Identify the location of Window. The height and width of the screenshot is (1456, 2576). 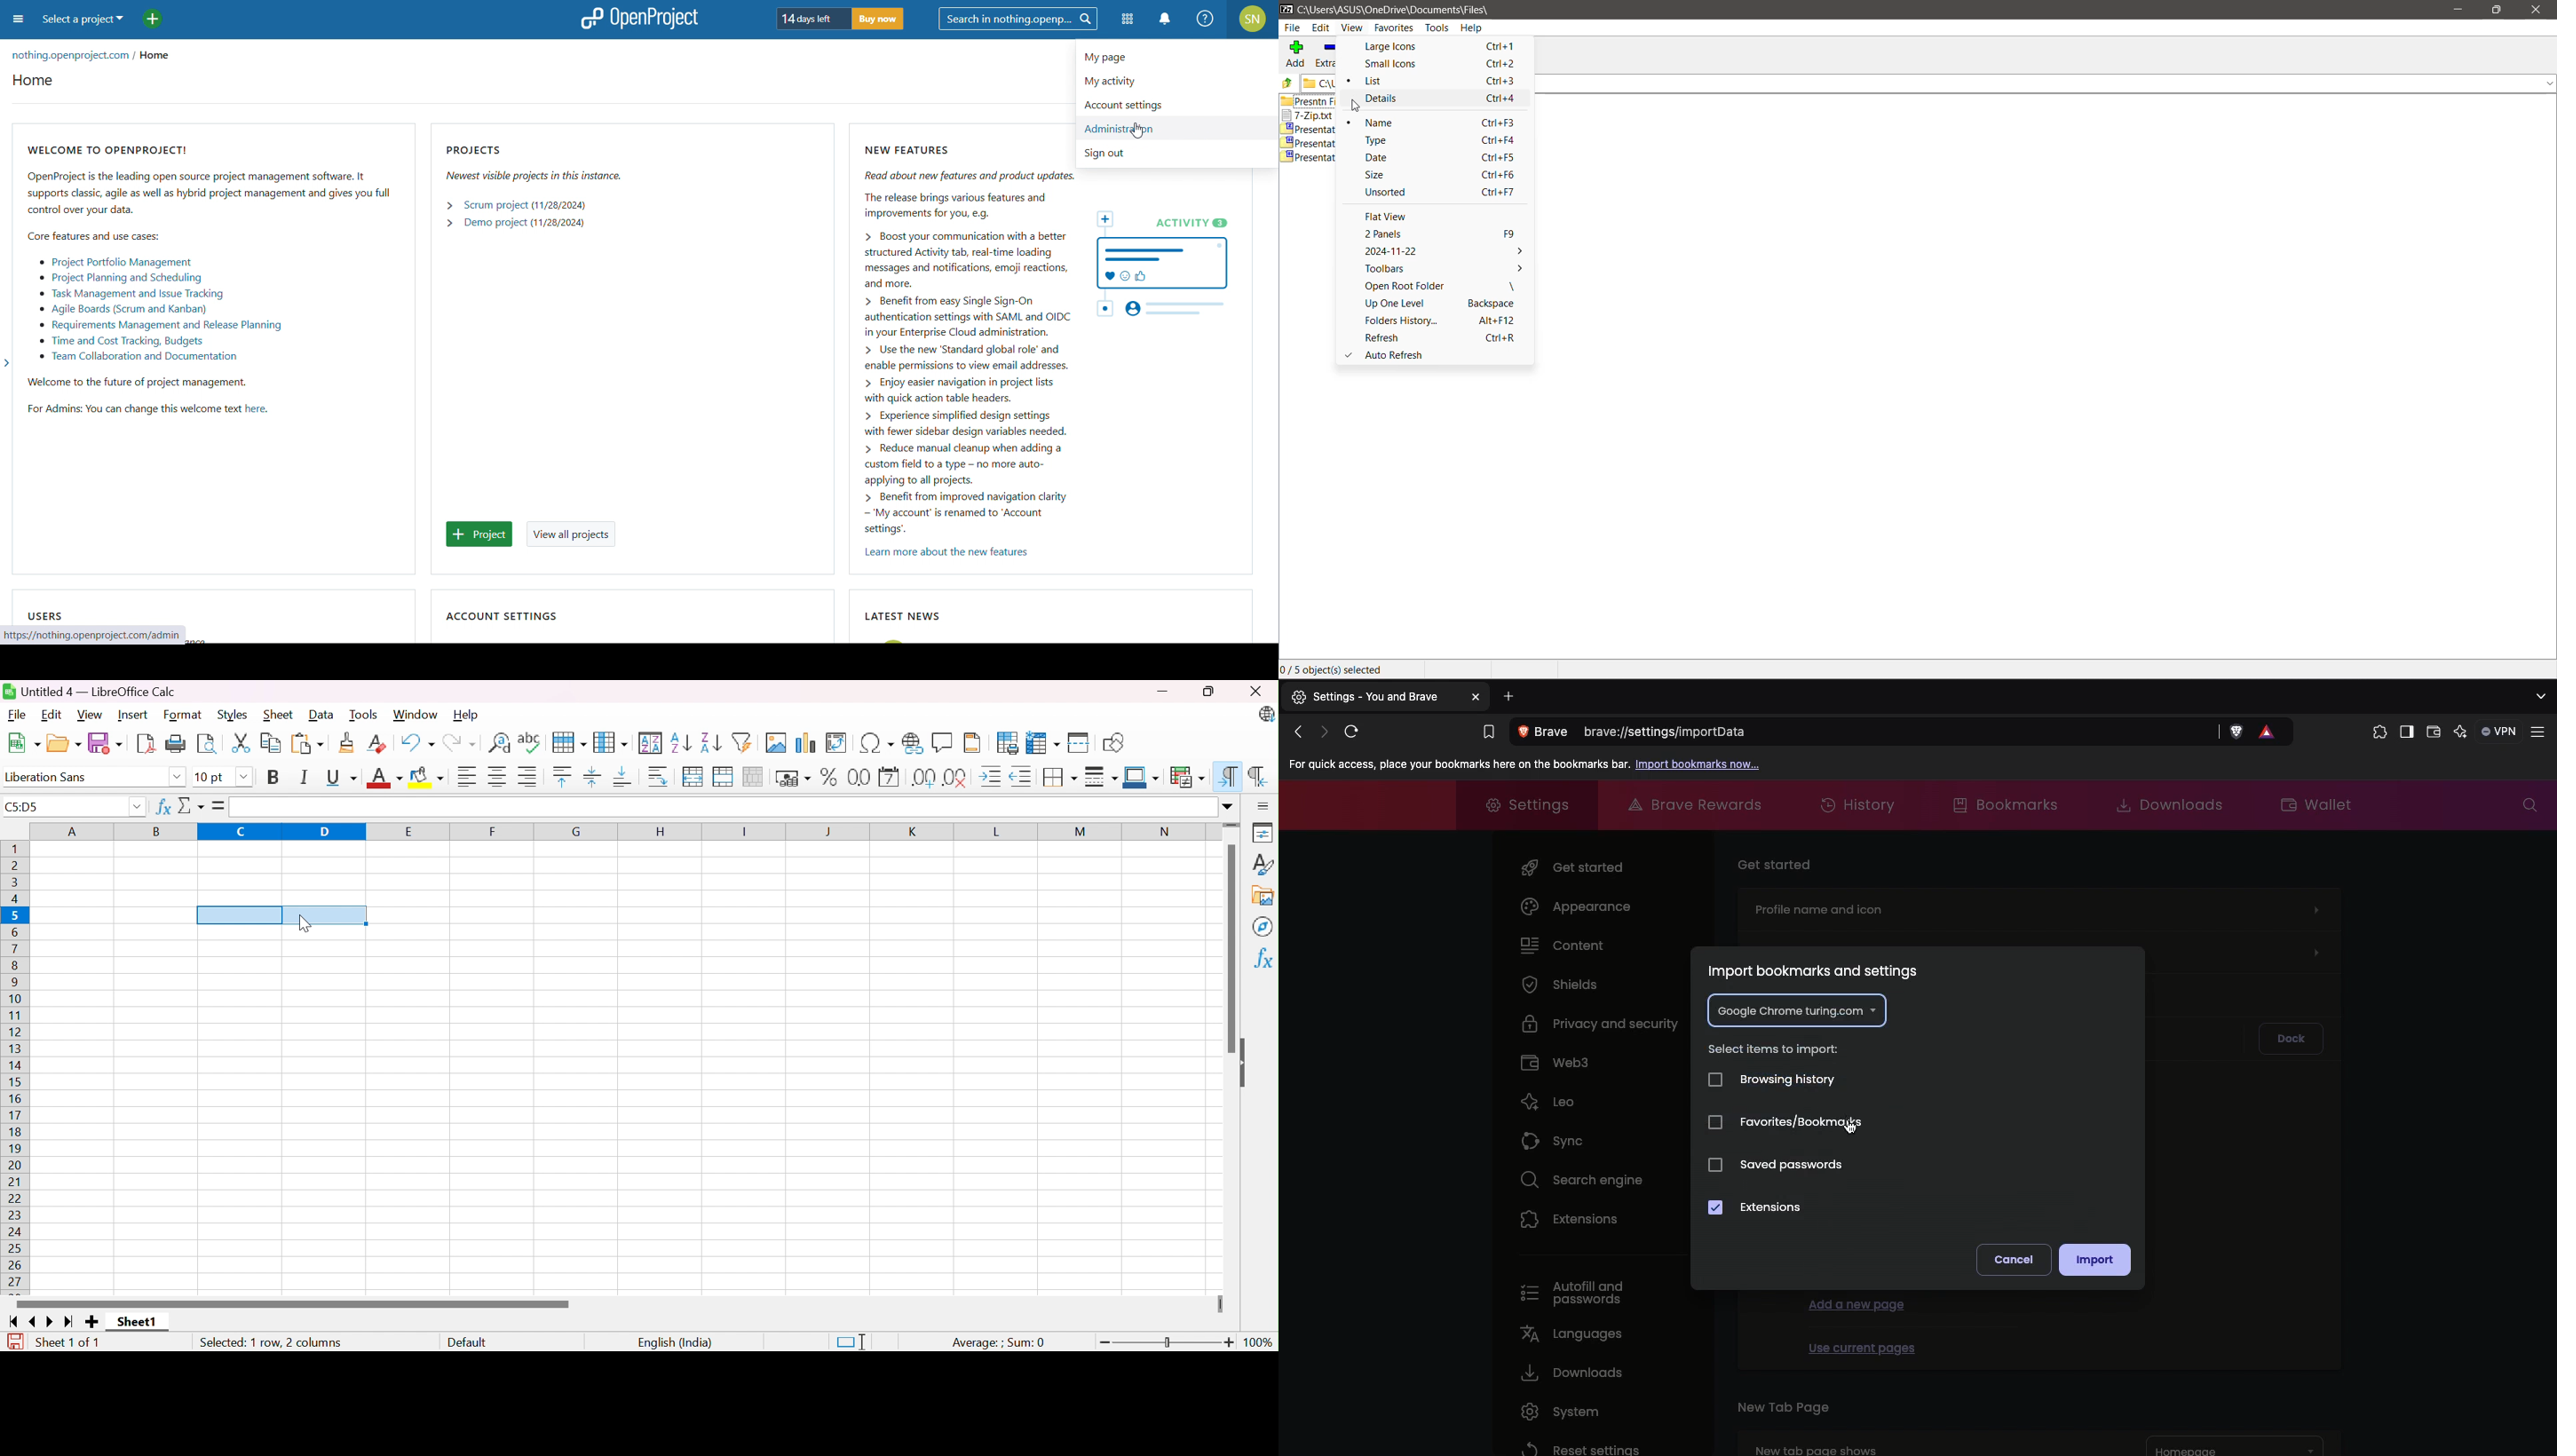
(417, 714).